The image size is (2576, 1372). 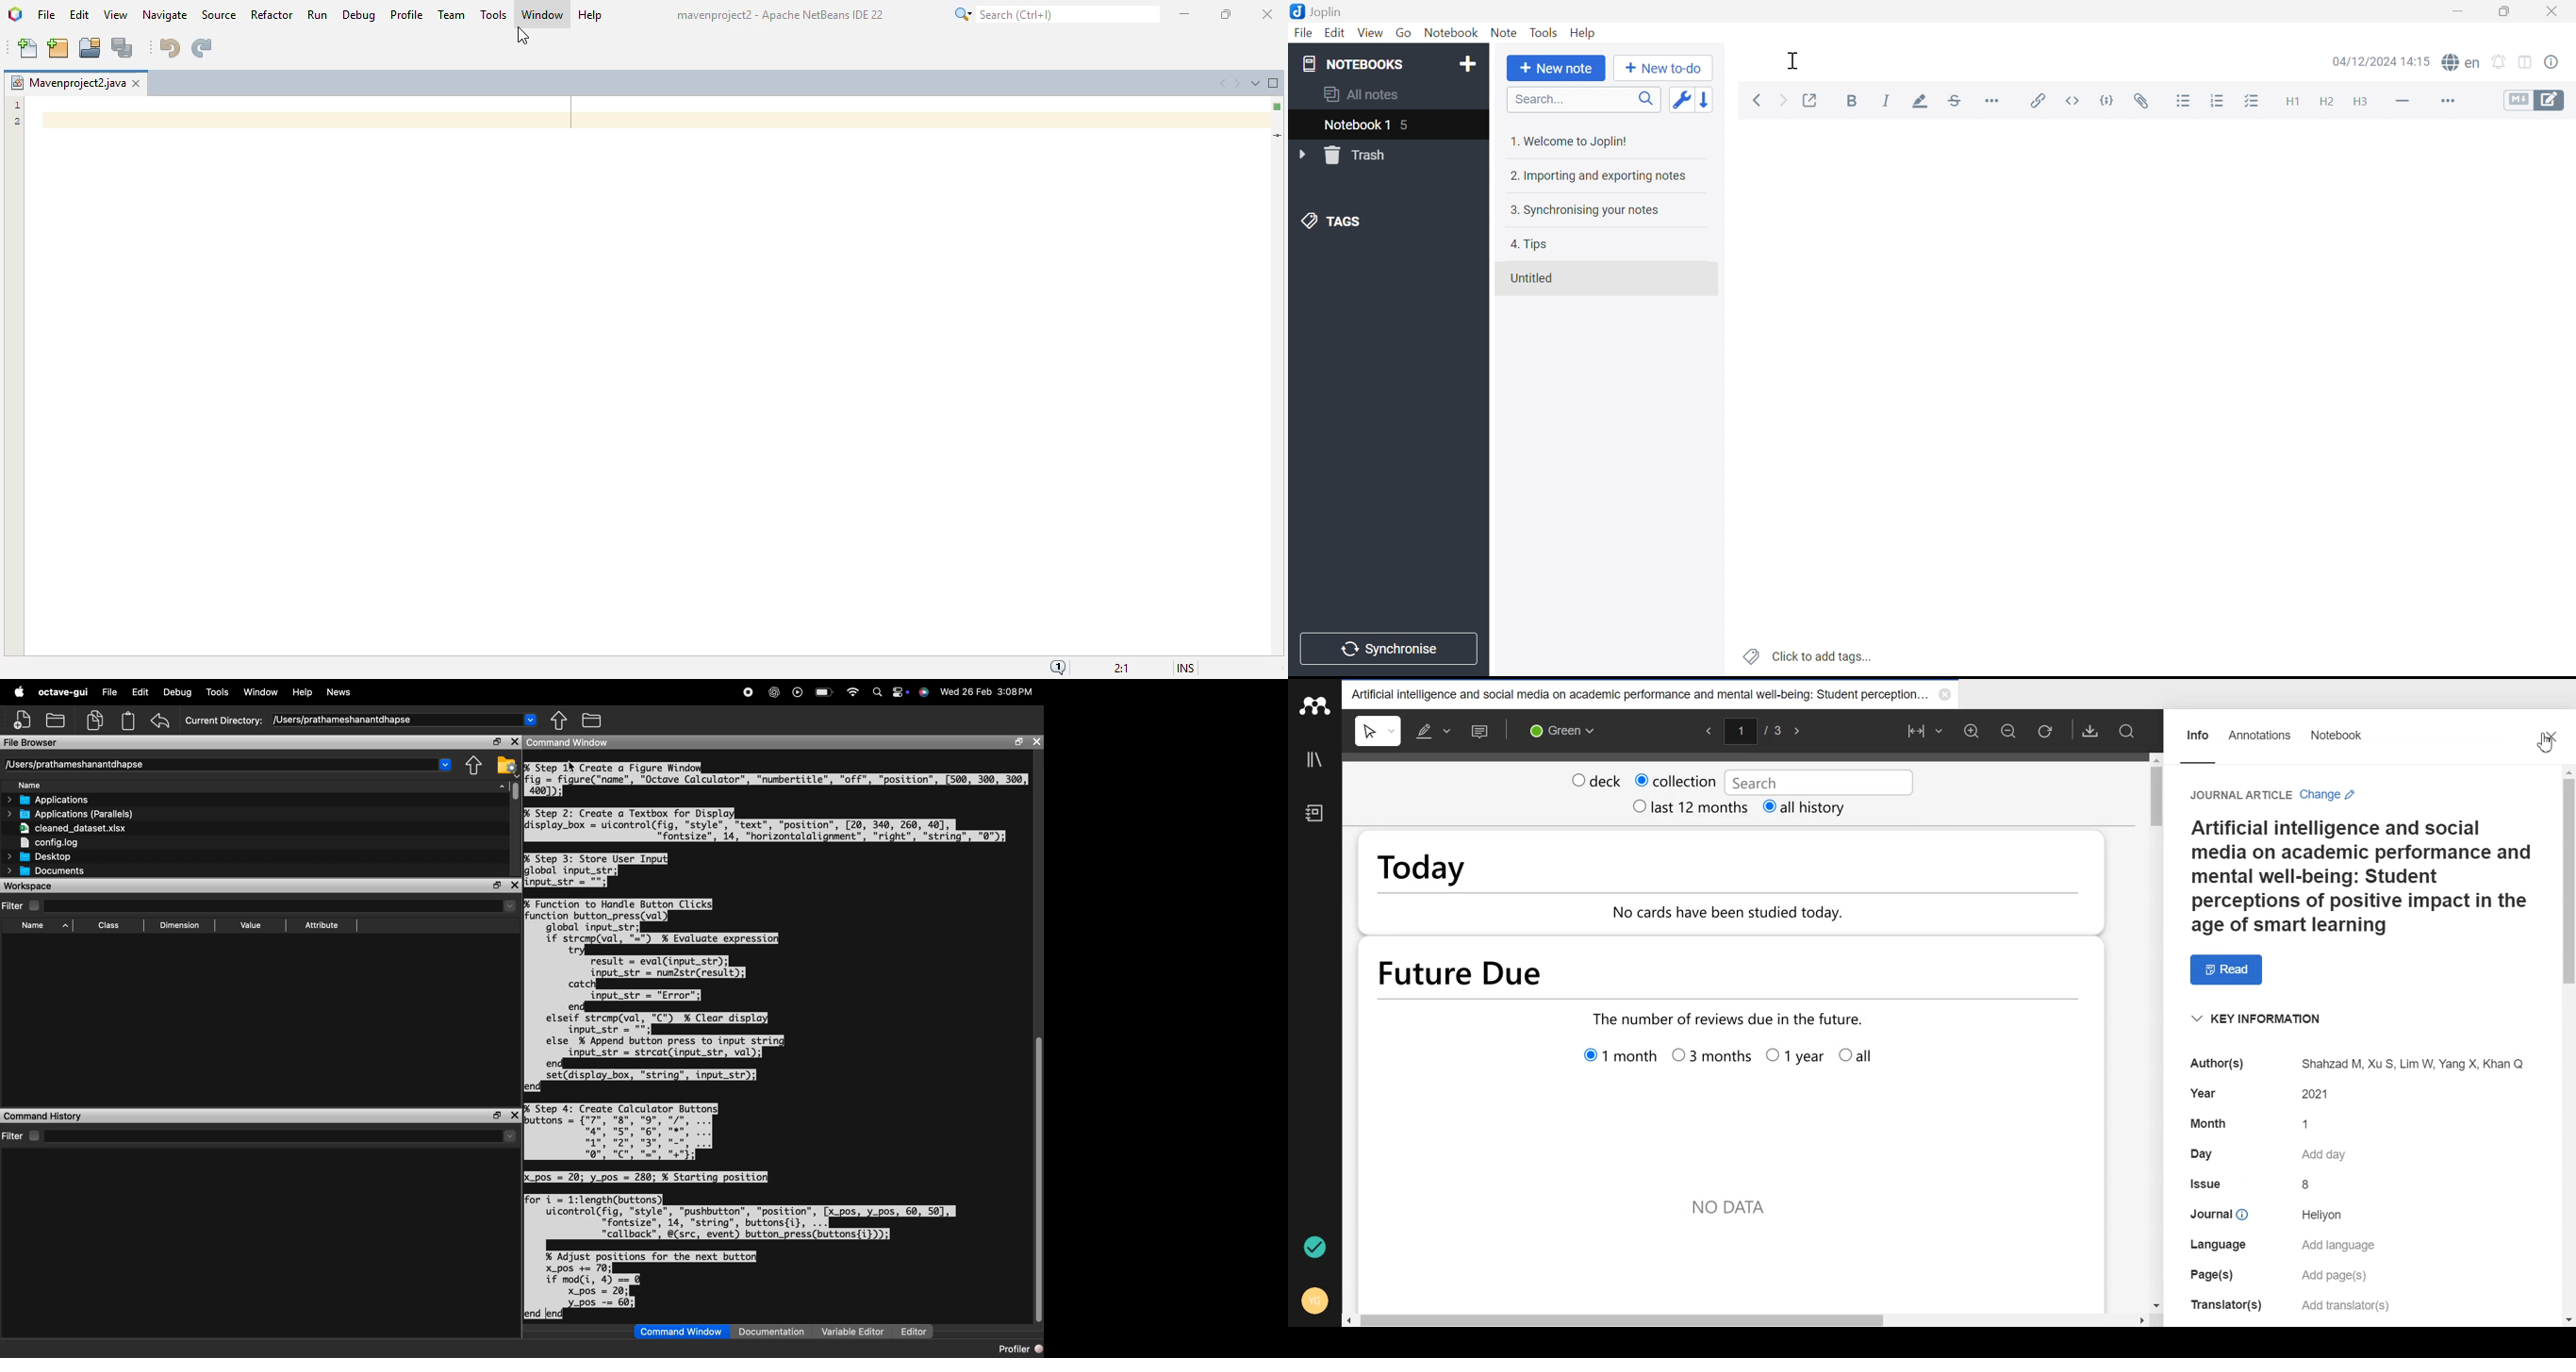 What do you see at coordinates (2420, 61) in the screenshot?
I see `14:15` at bounding box center [2420, 61].